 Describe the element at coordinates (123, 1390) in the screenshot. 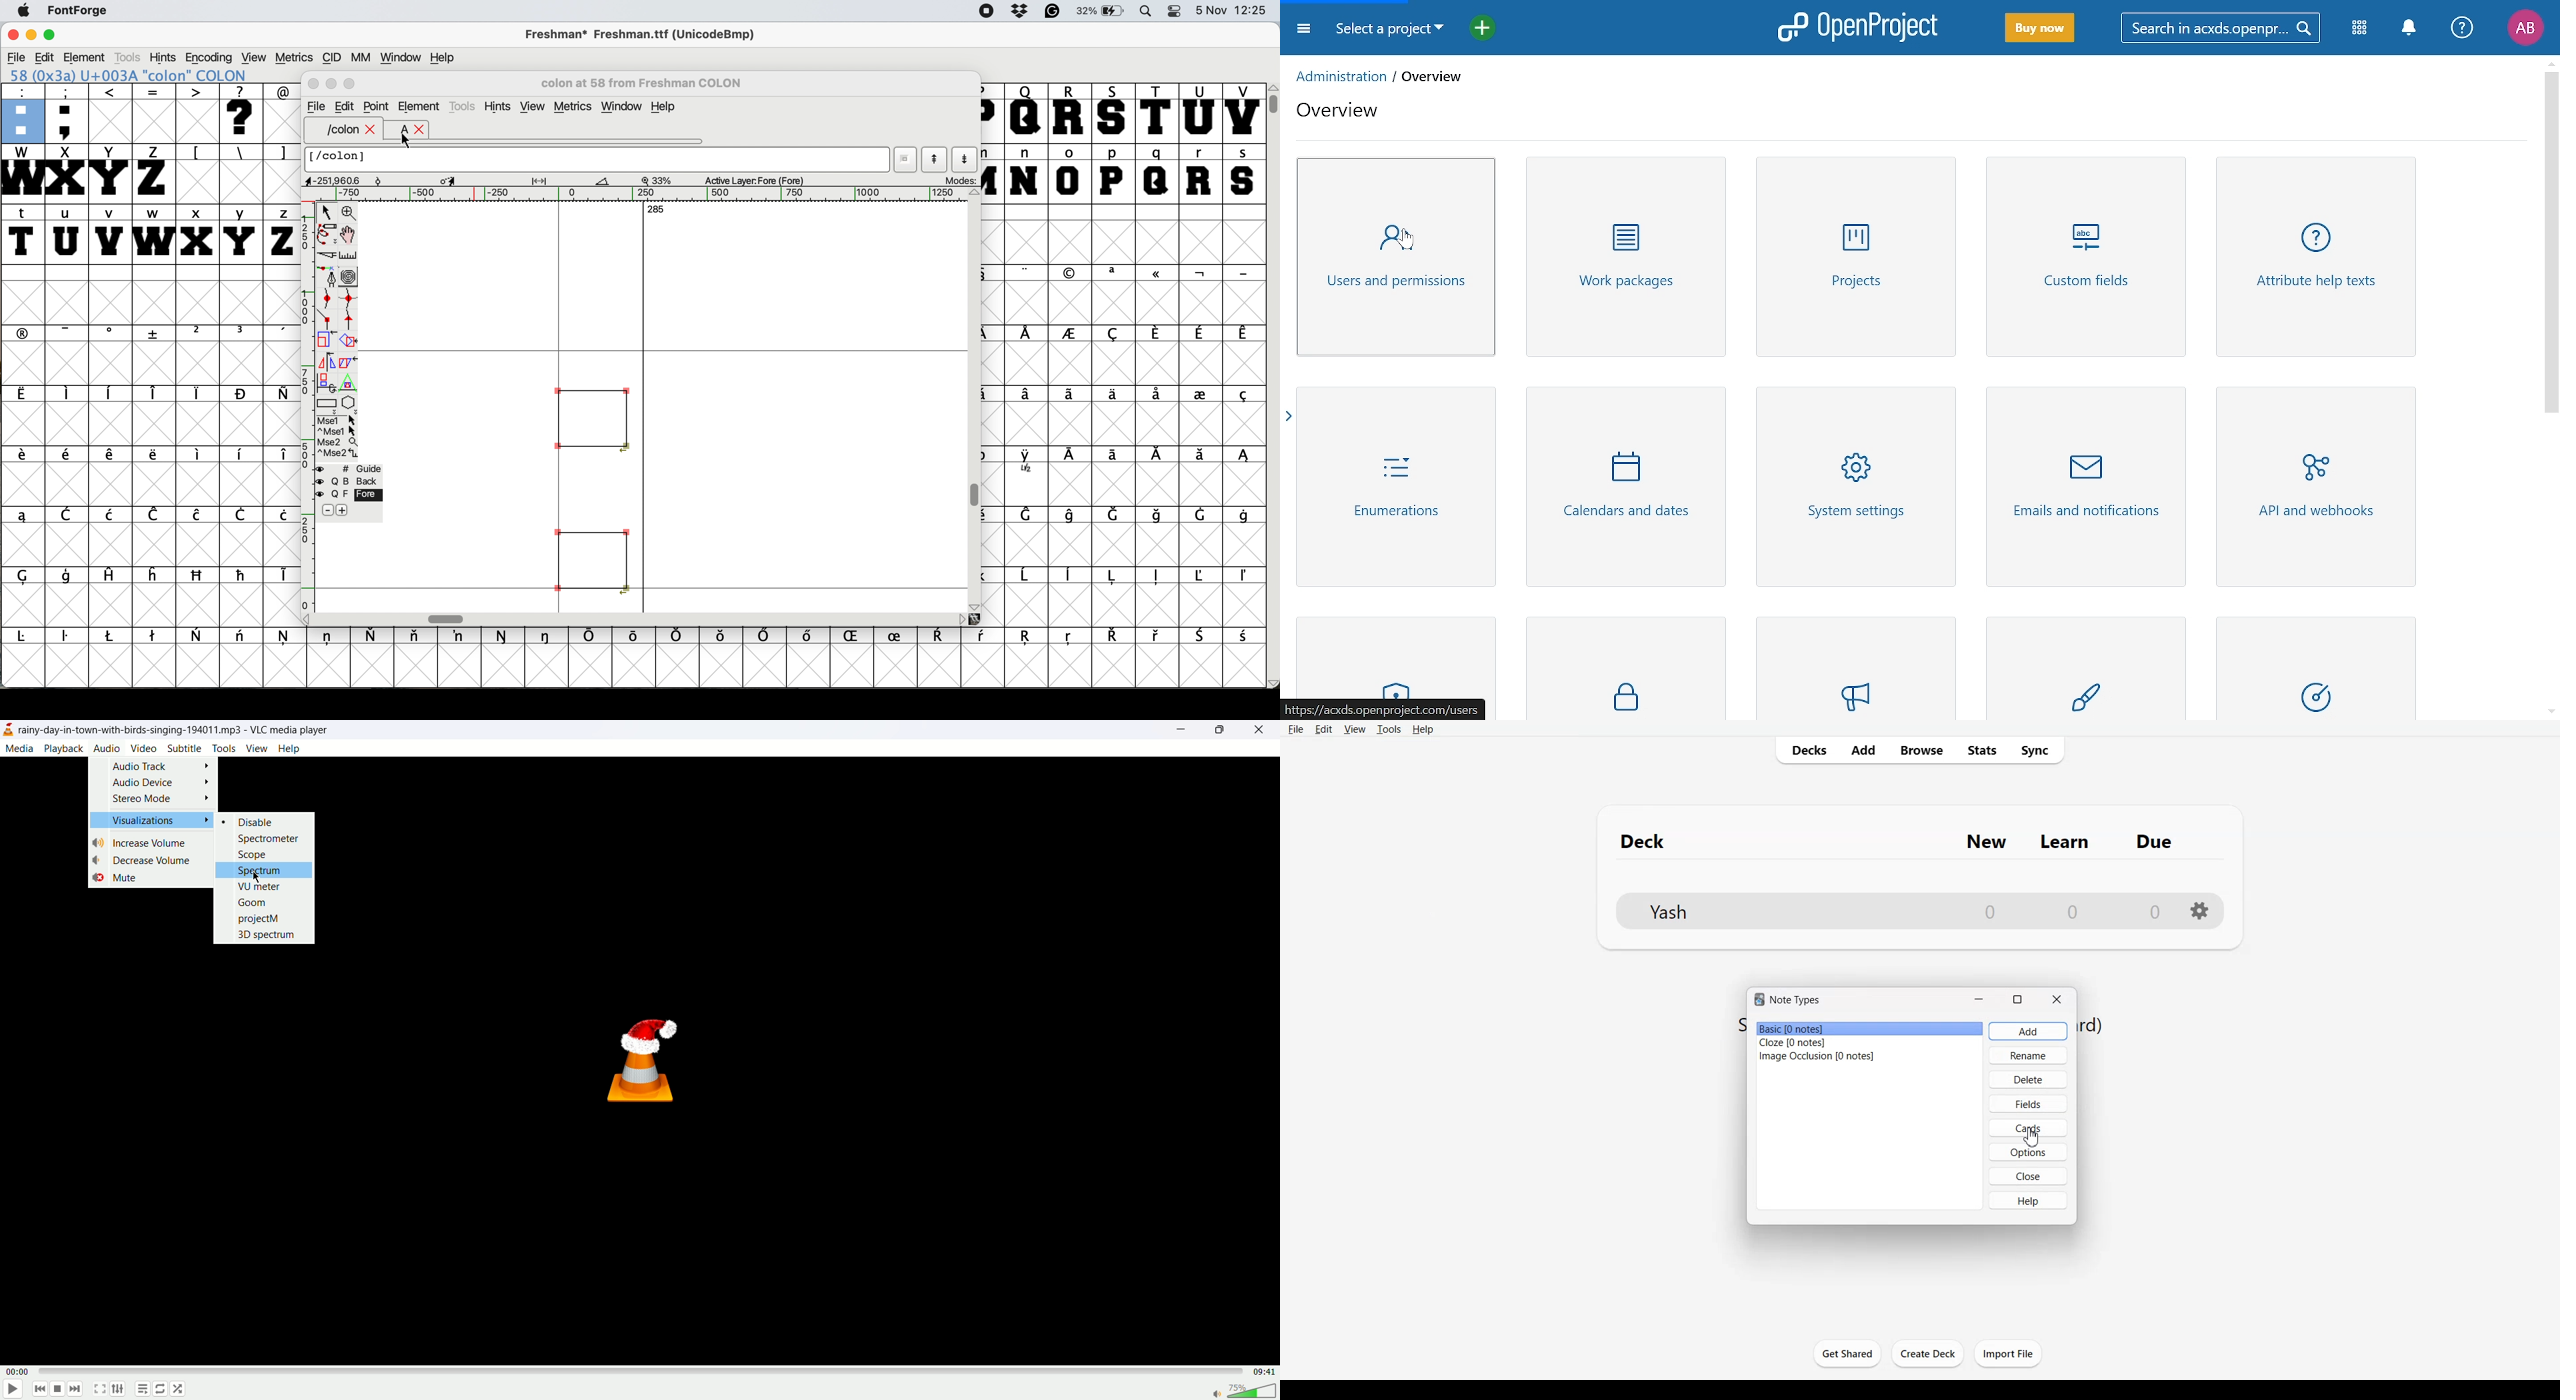

I see `extended settings` at that location.